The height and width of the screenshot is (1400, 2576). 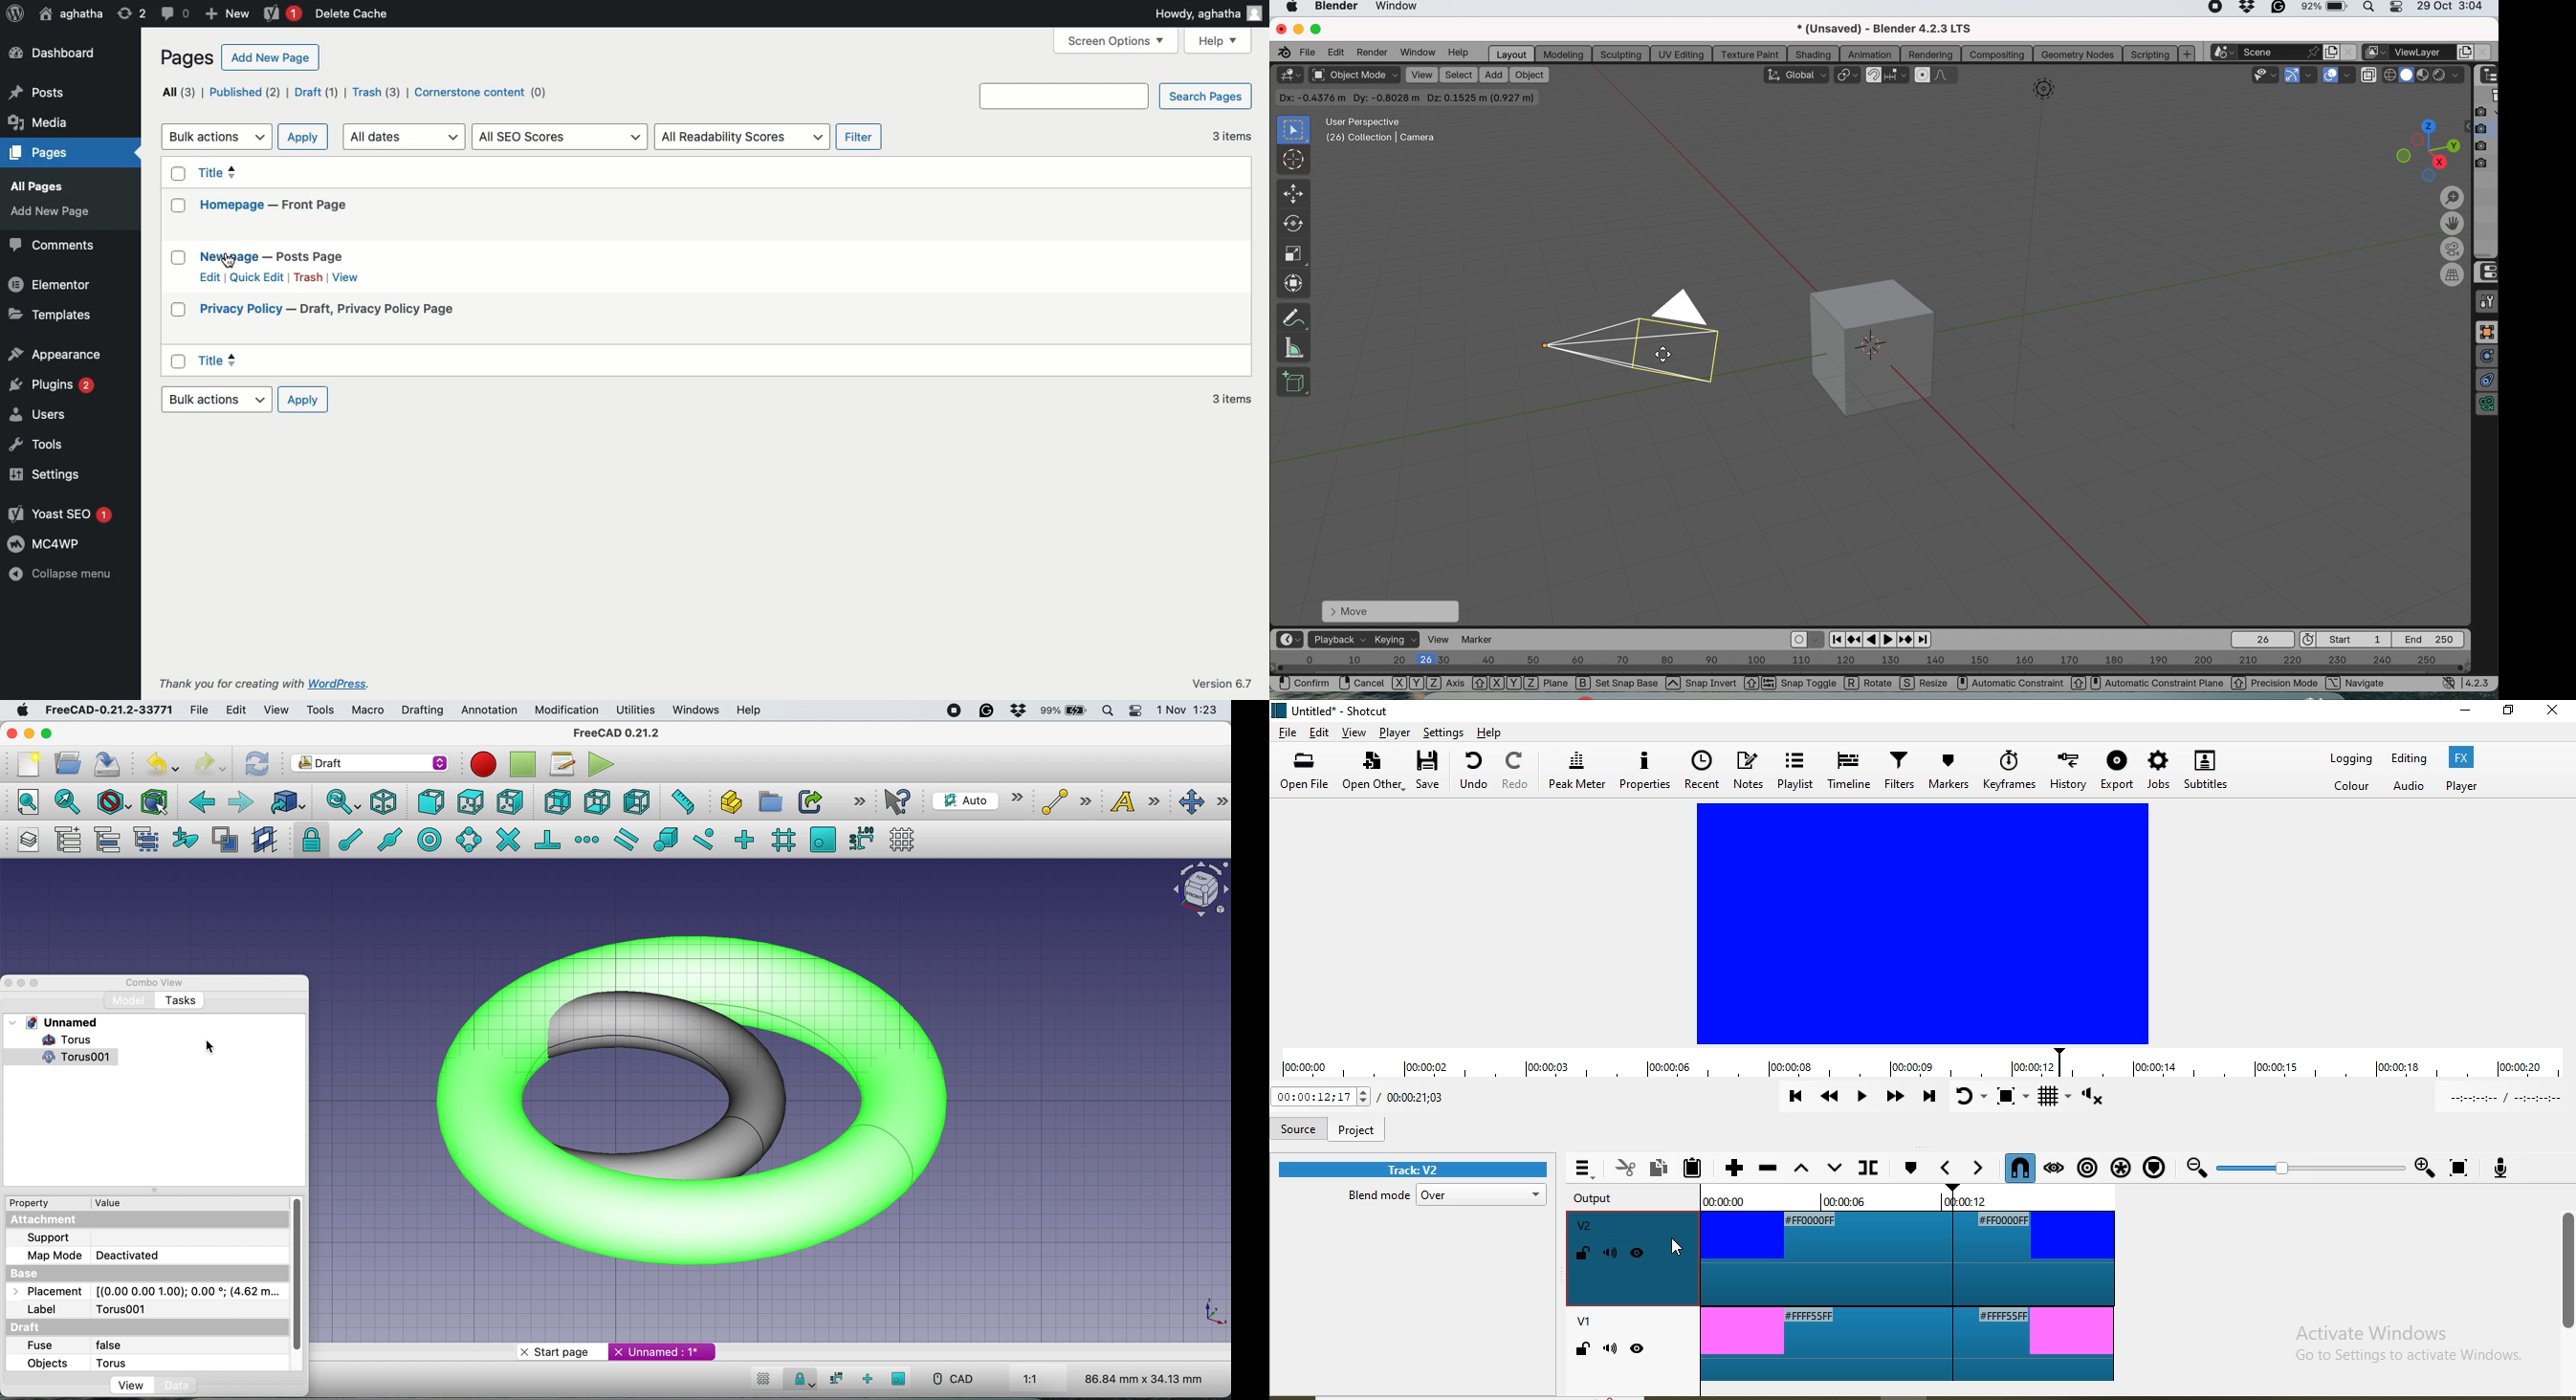 I want to click on cube, so click(x=1882, y=345).